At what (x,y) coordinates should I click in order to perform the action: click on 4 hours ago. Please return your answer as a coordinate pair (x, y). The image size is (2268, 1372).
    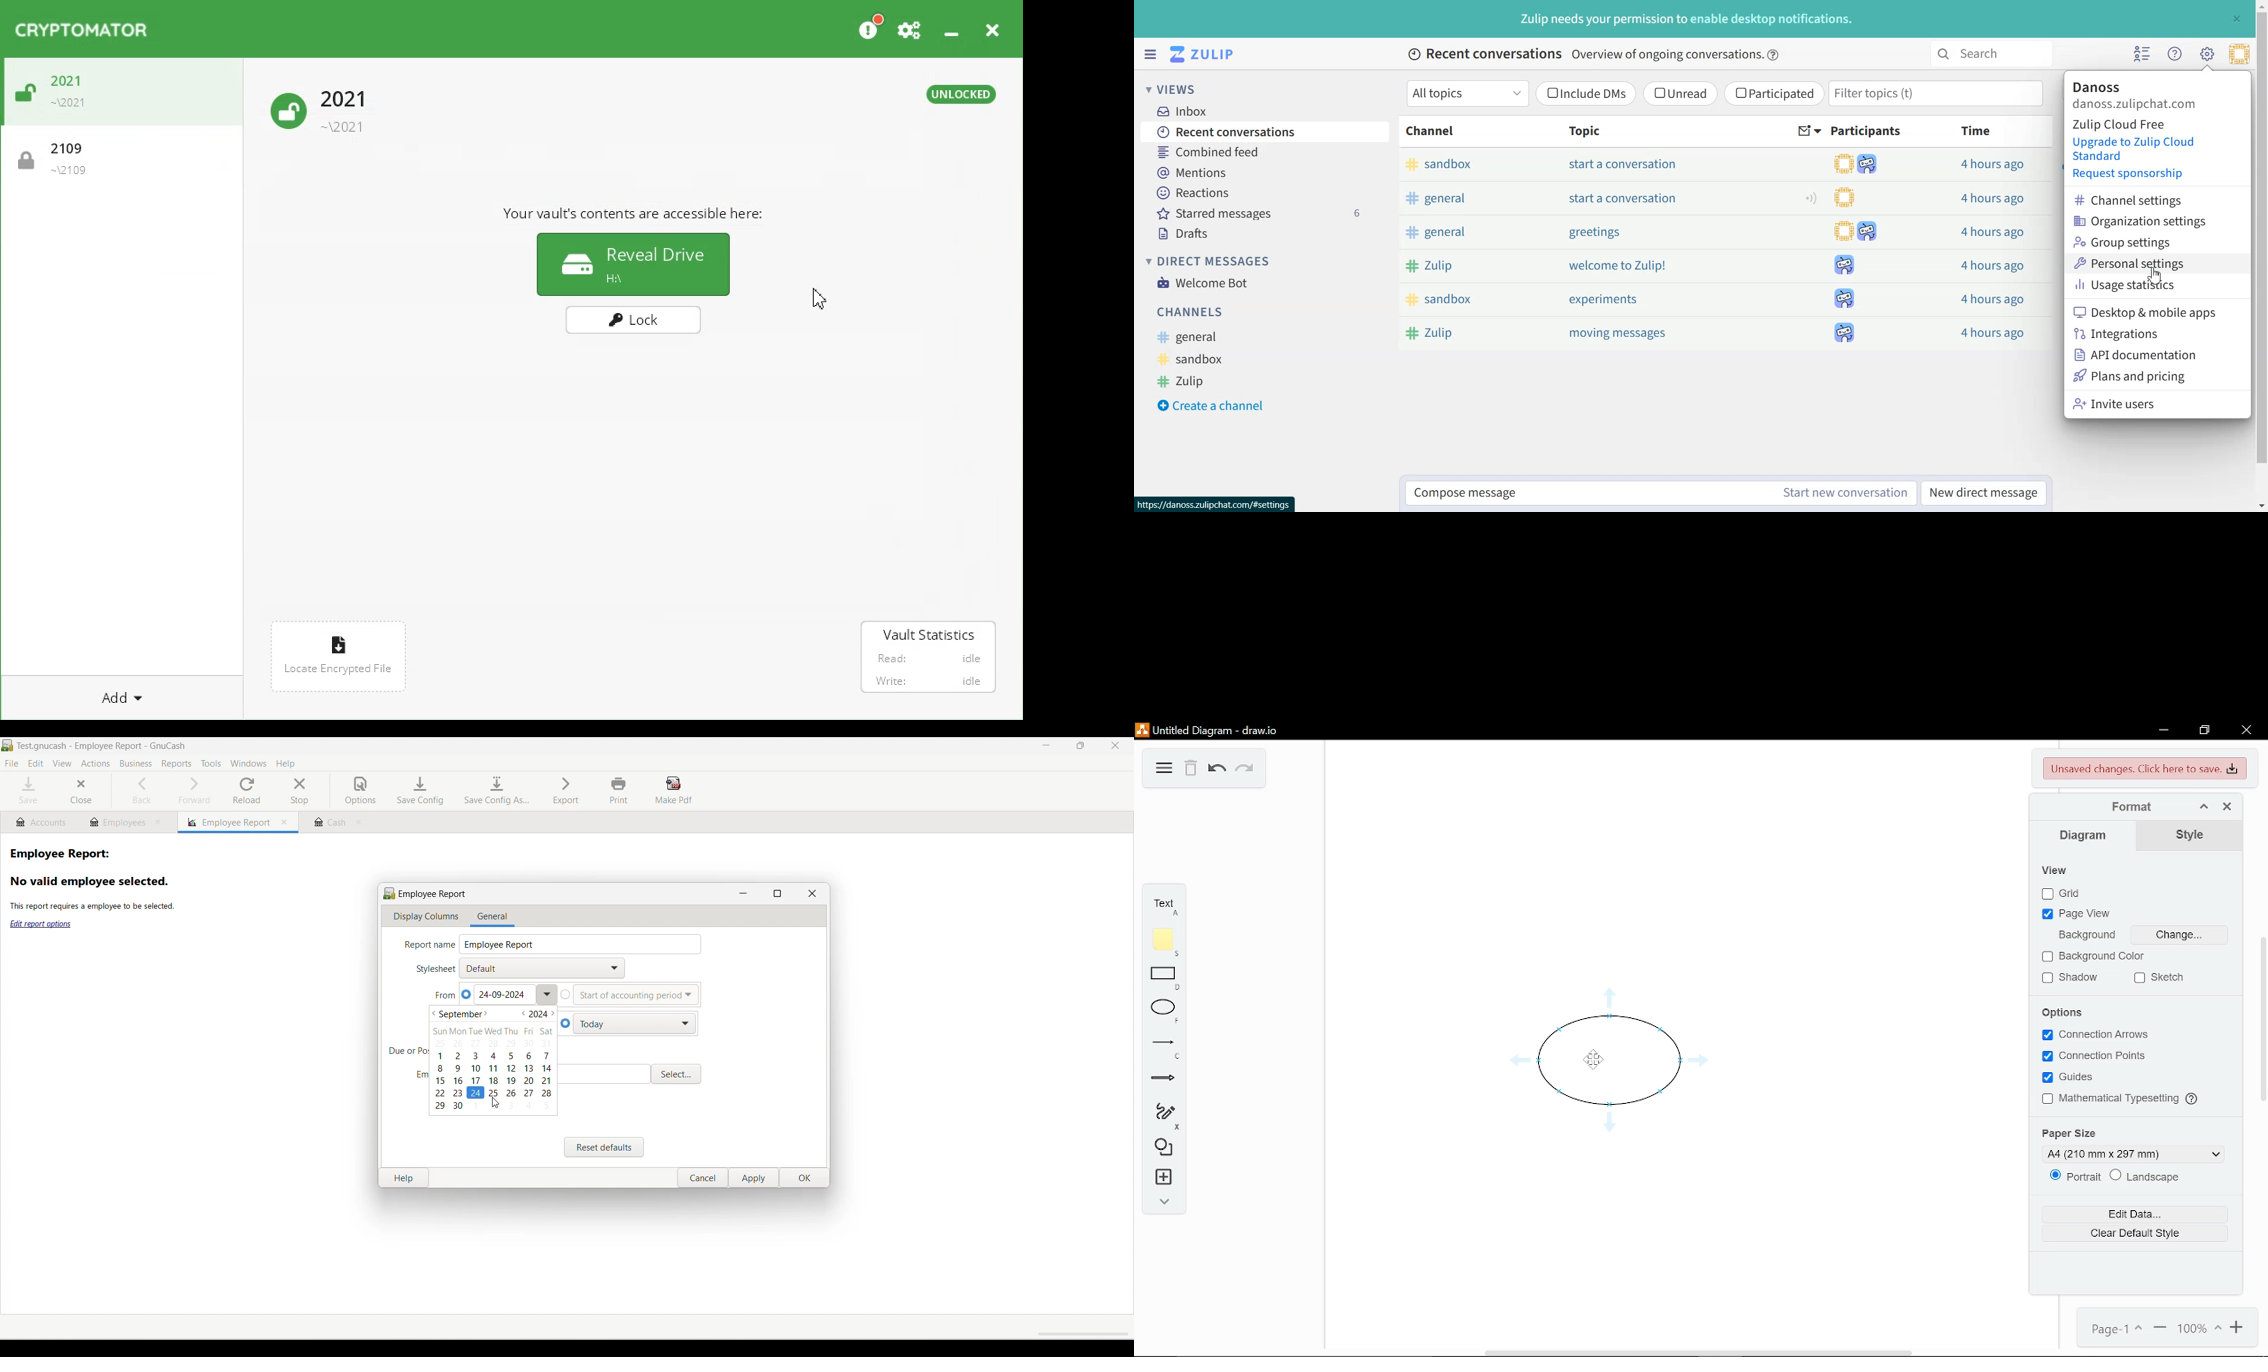
    Looking at the image, I should click on (1993, 299).